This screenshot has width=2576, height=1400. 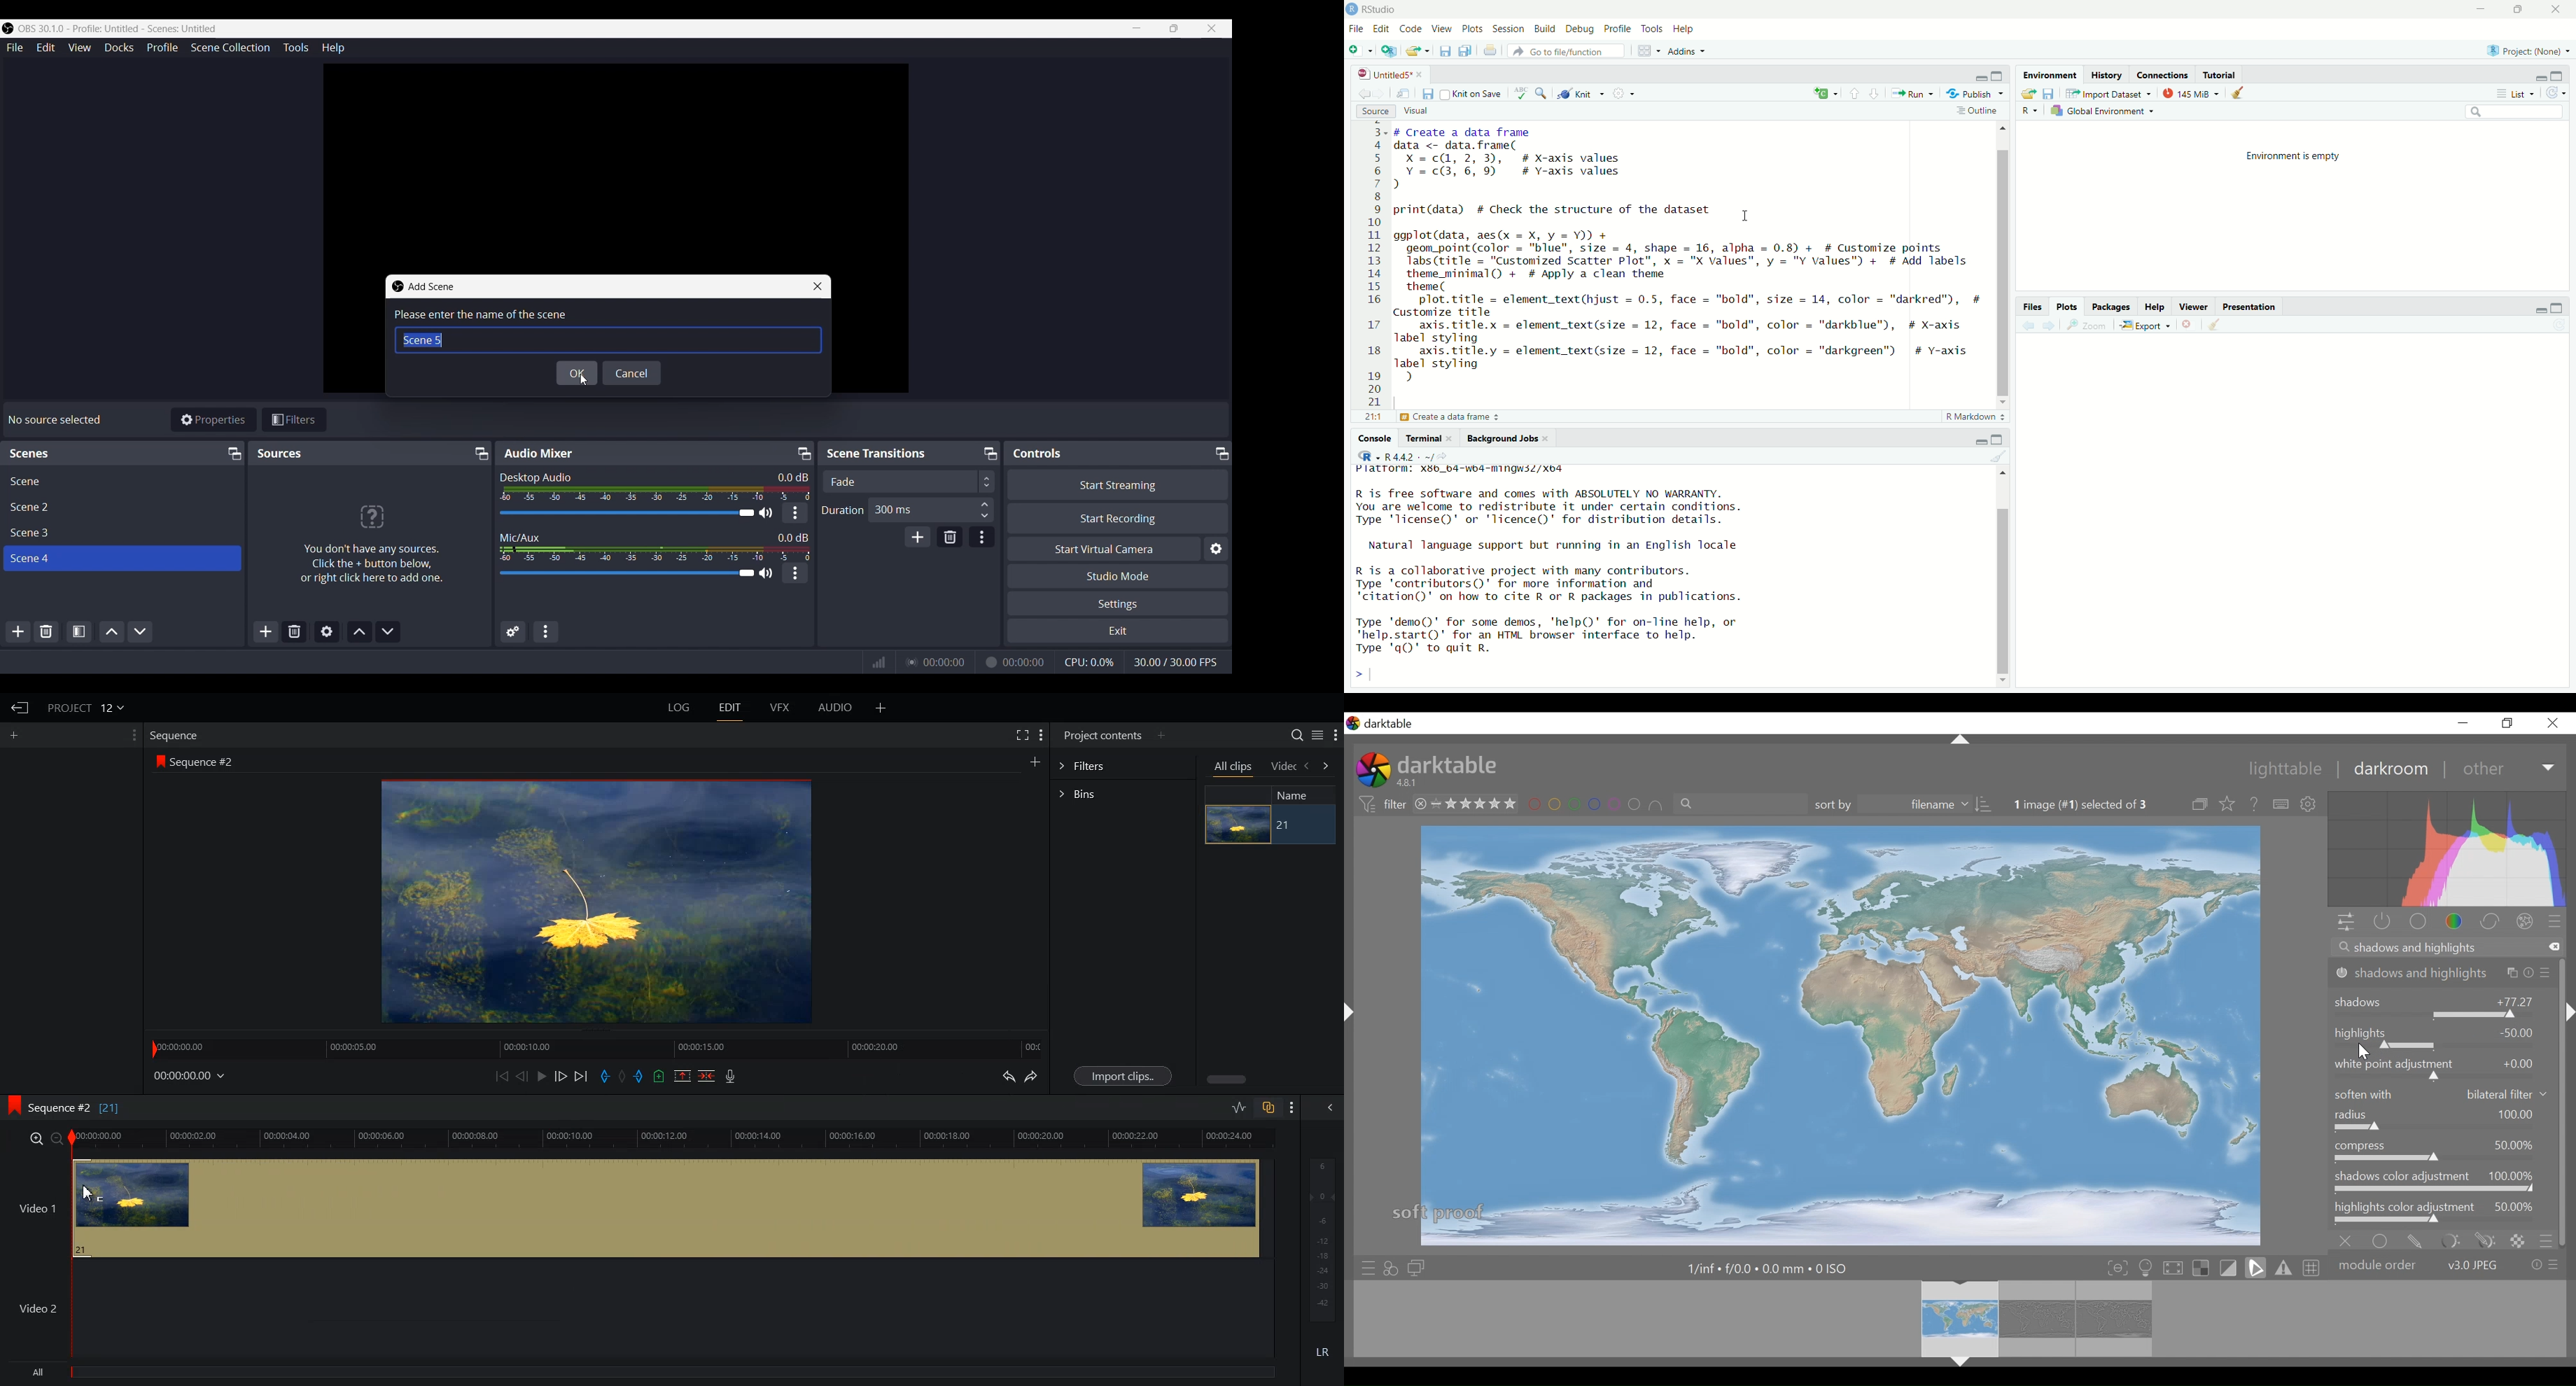 What do you see at coordinates (2482, 9) in the screenshot?
I see `minimize` at bounding box center [2482, 9].